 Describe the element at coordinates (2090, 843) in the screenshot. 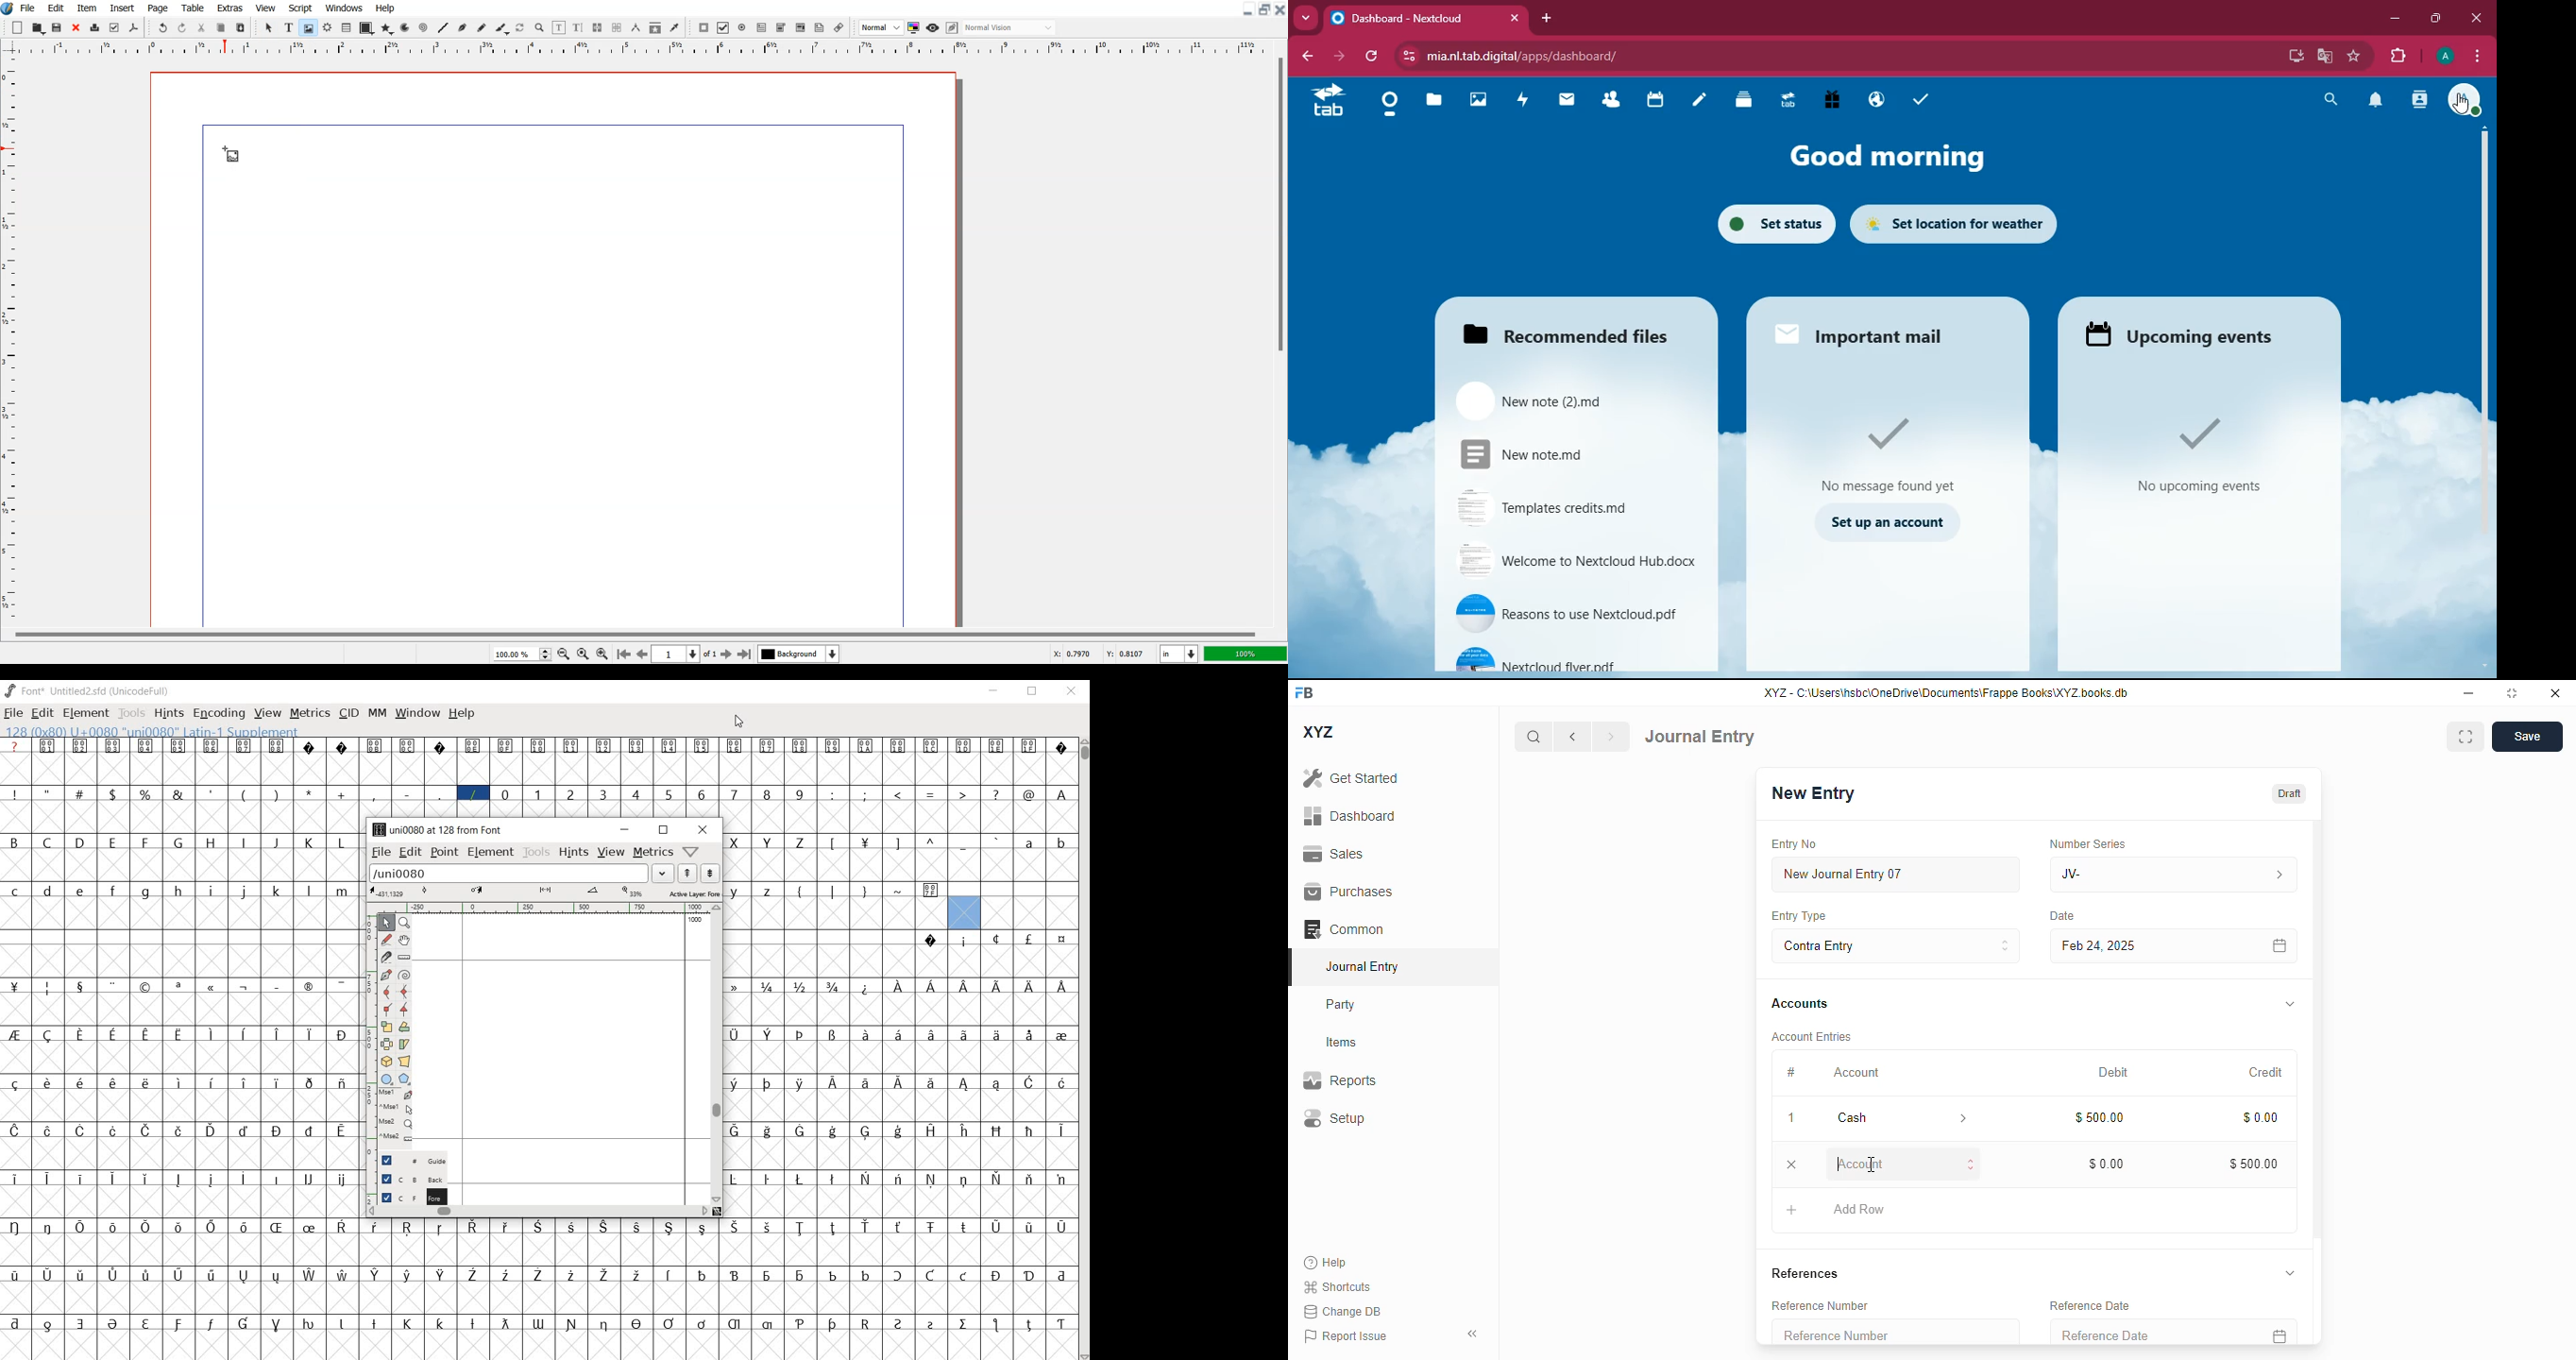

I see `number series` at that location.